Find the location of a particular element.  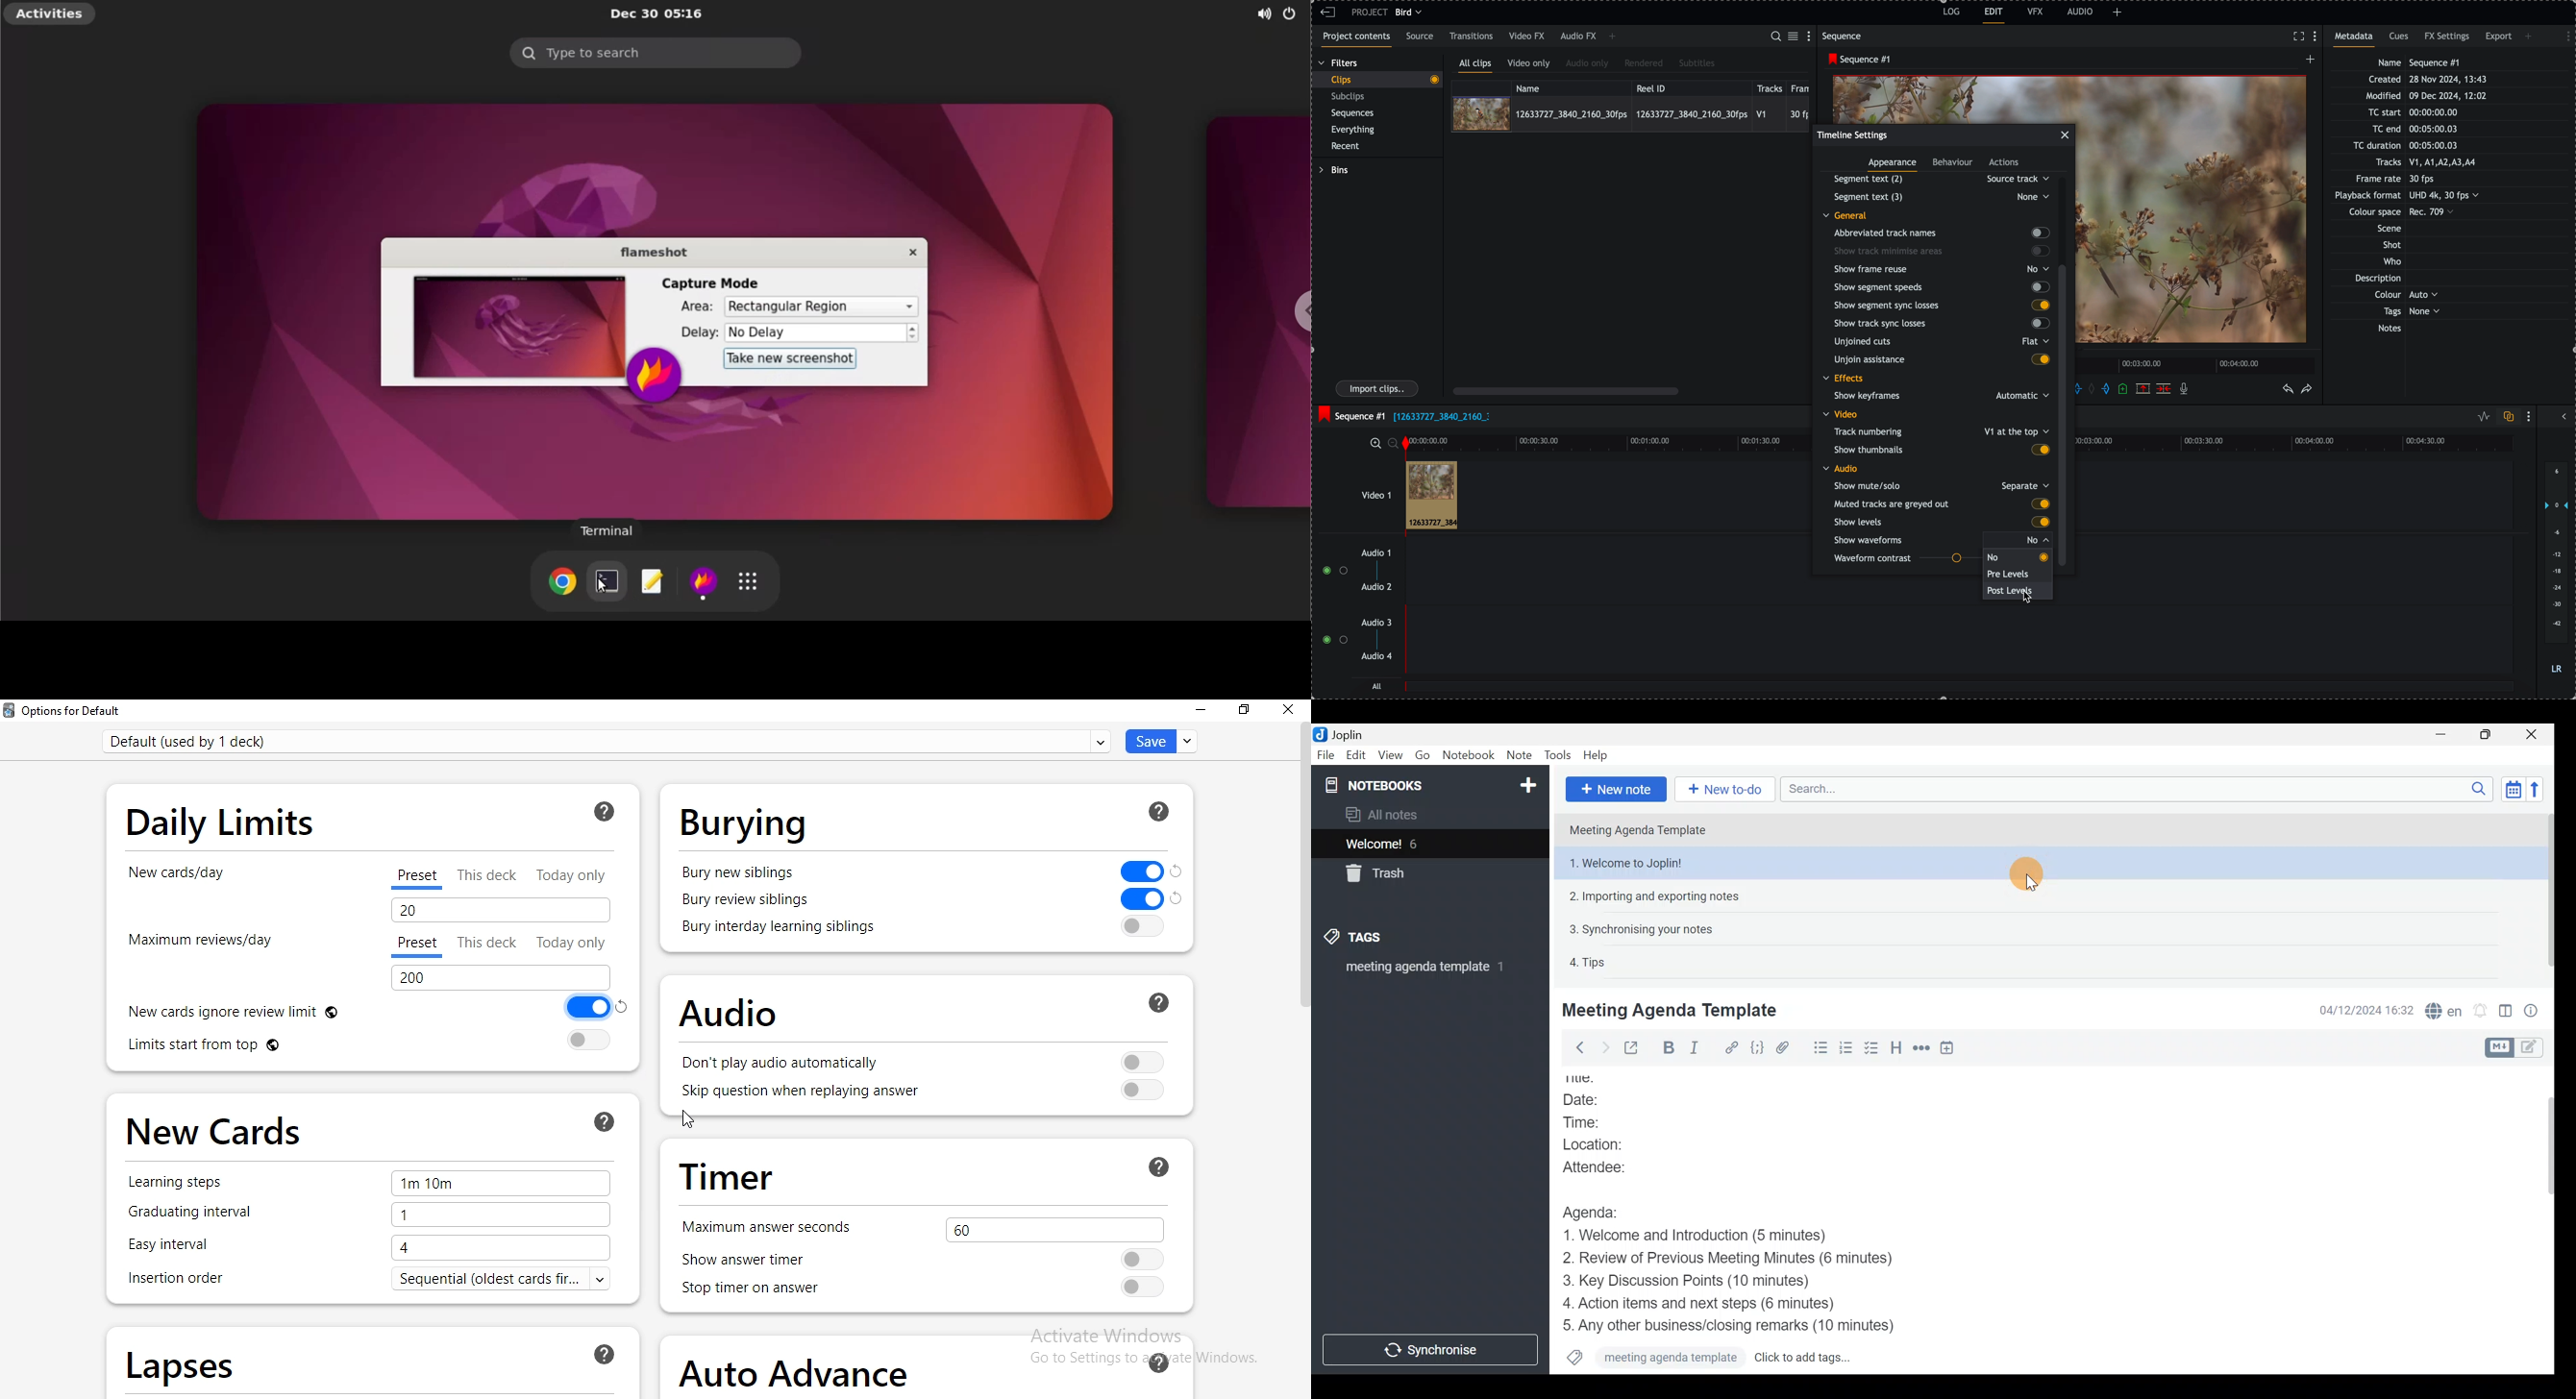

View is located at coordinates (1388, 756).